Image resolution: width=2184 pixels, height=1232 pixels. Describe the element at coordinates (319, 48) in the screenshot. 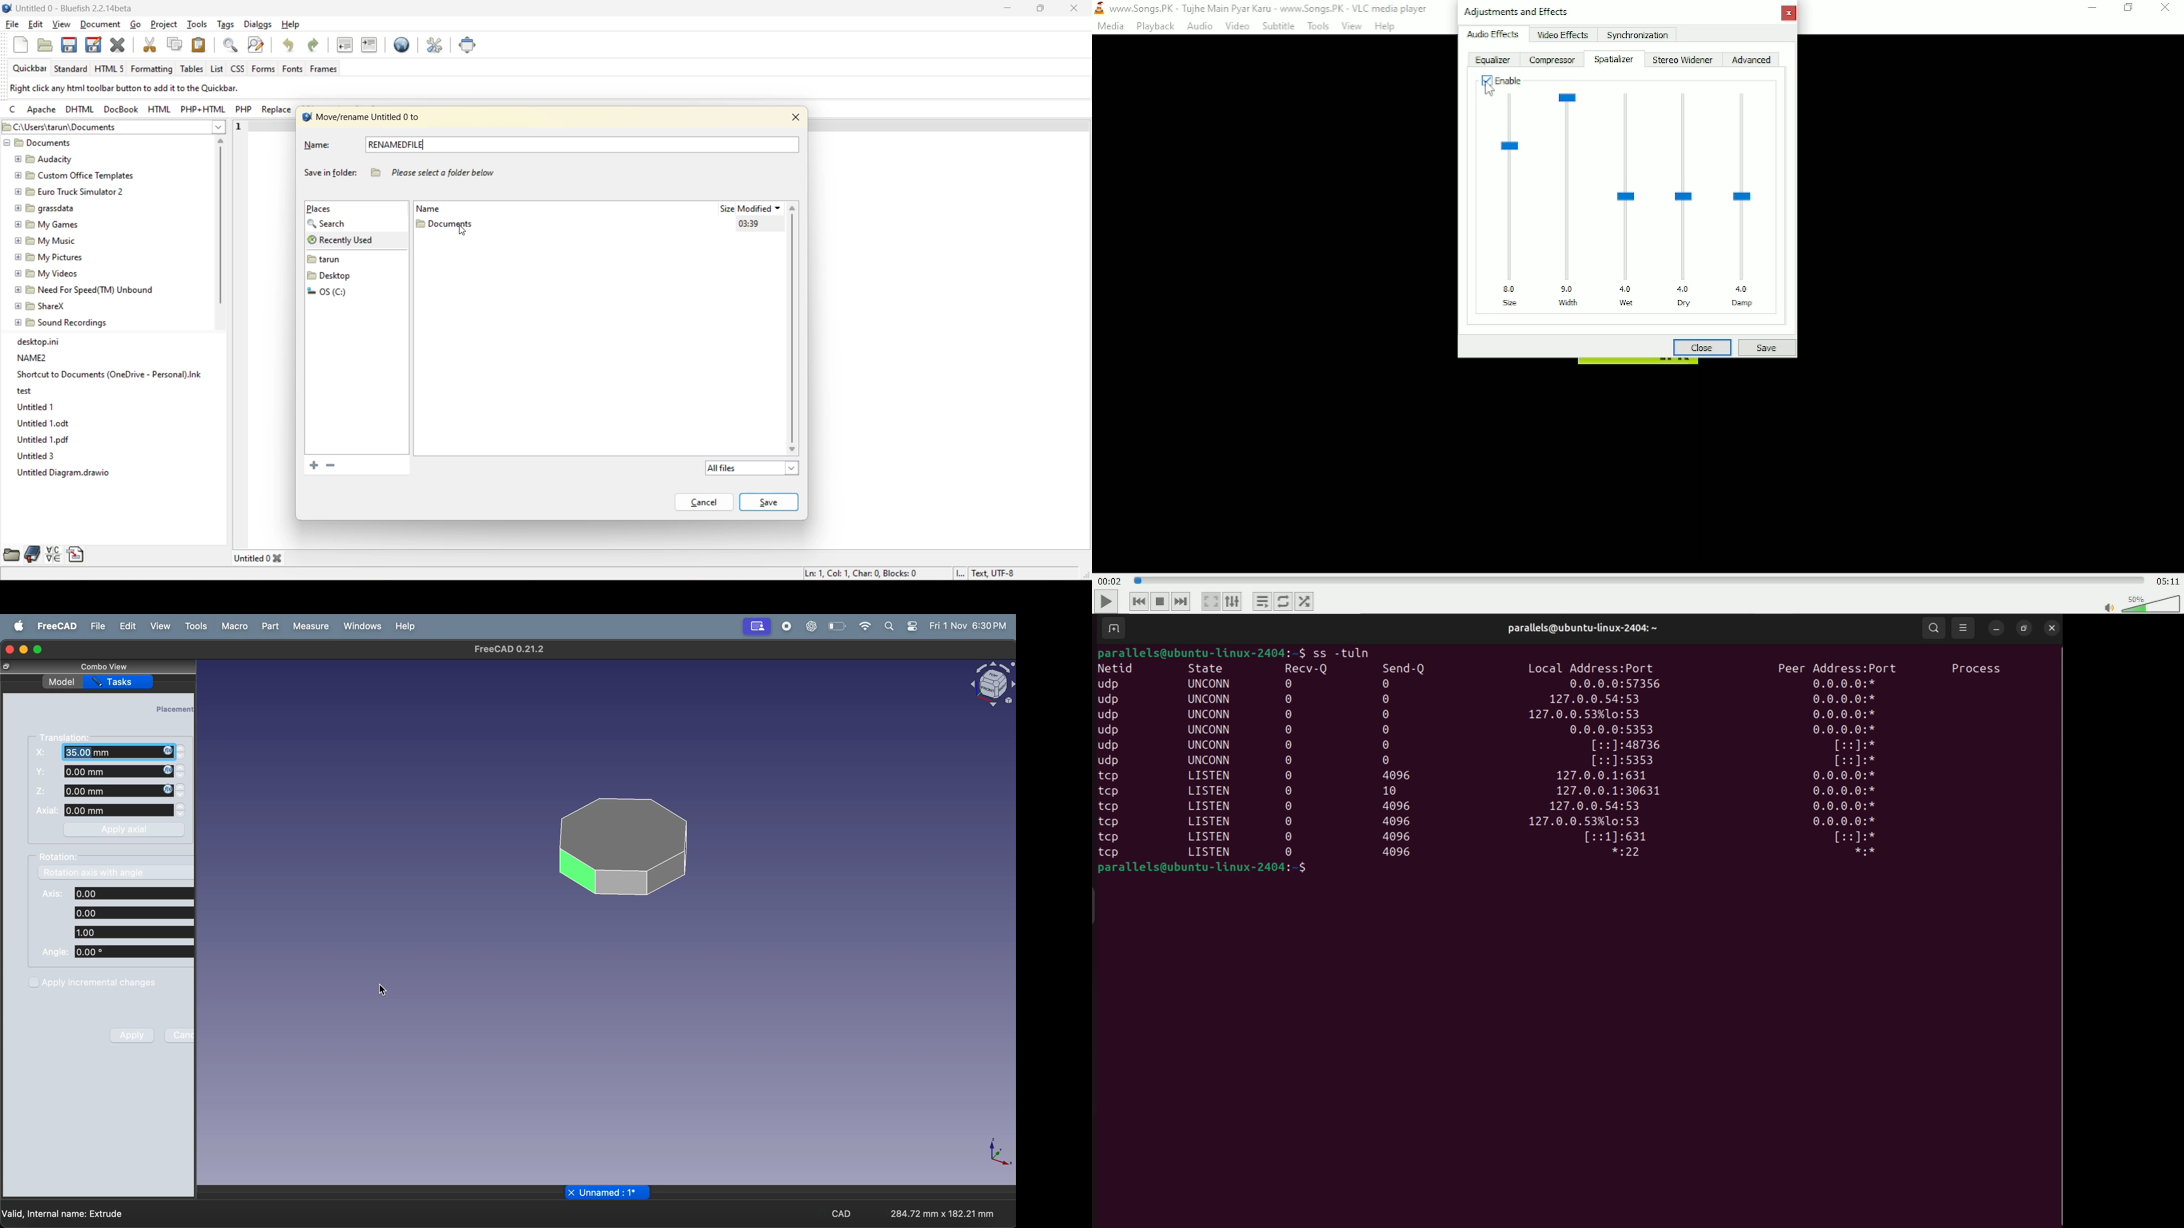

I see `redo` at that location.